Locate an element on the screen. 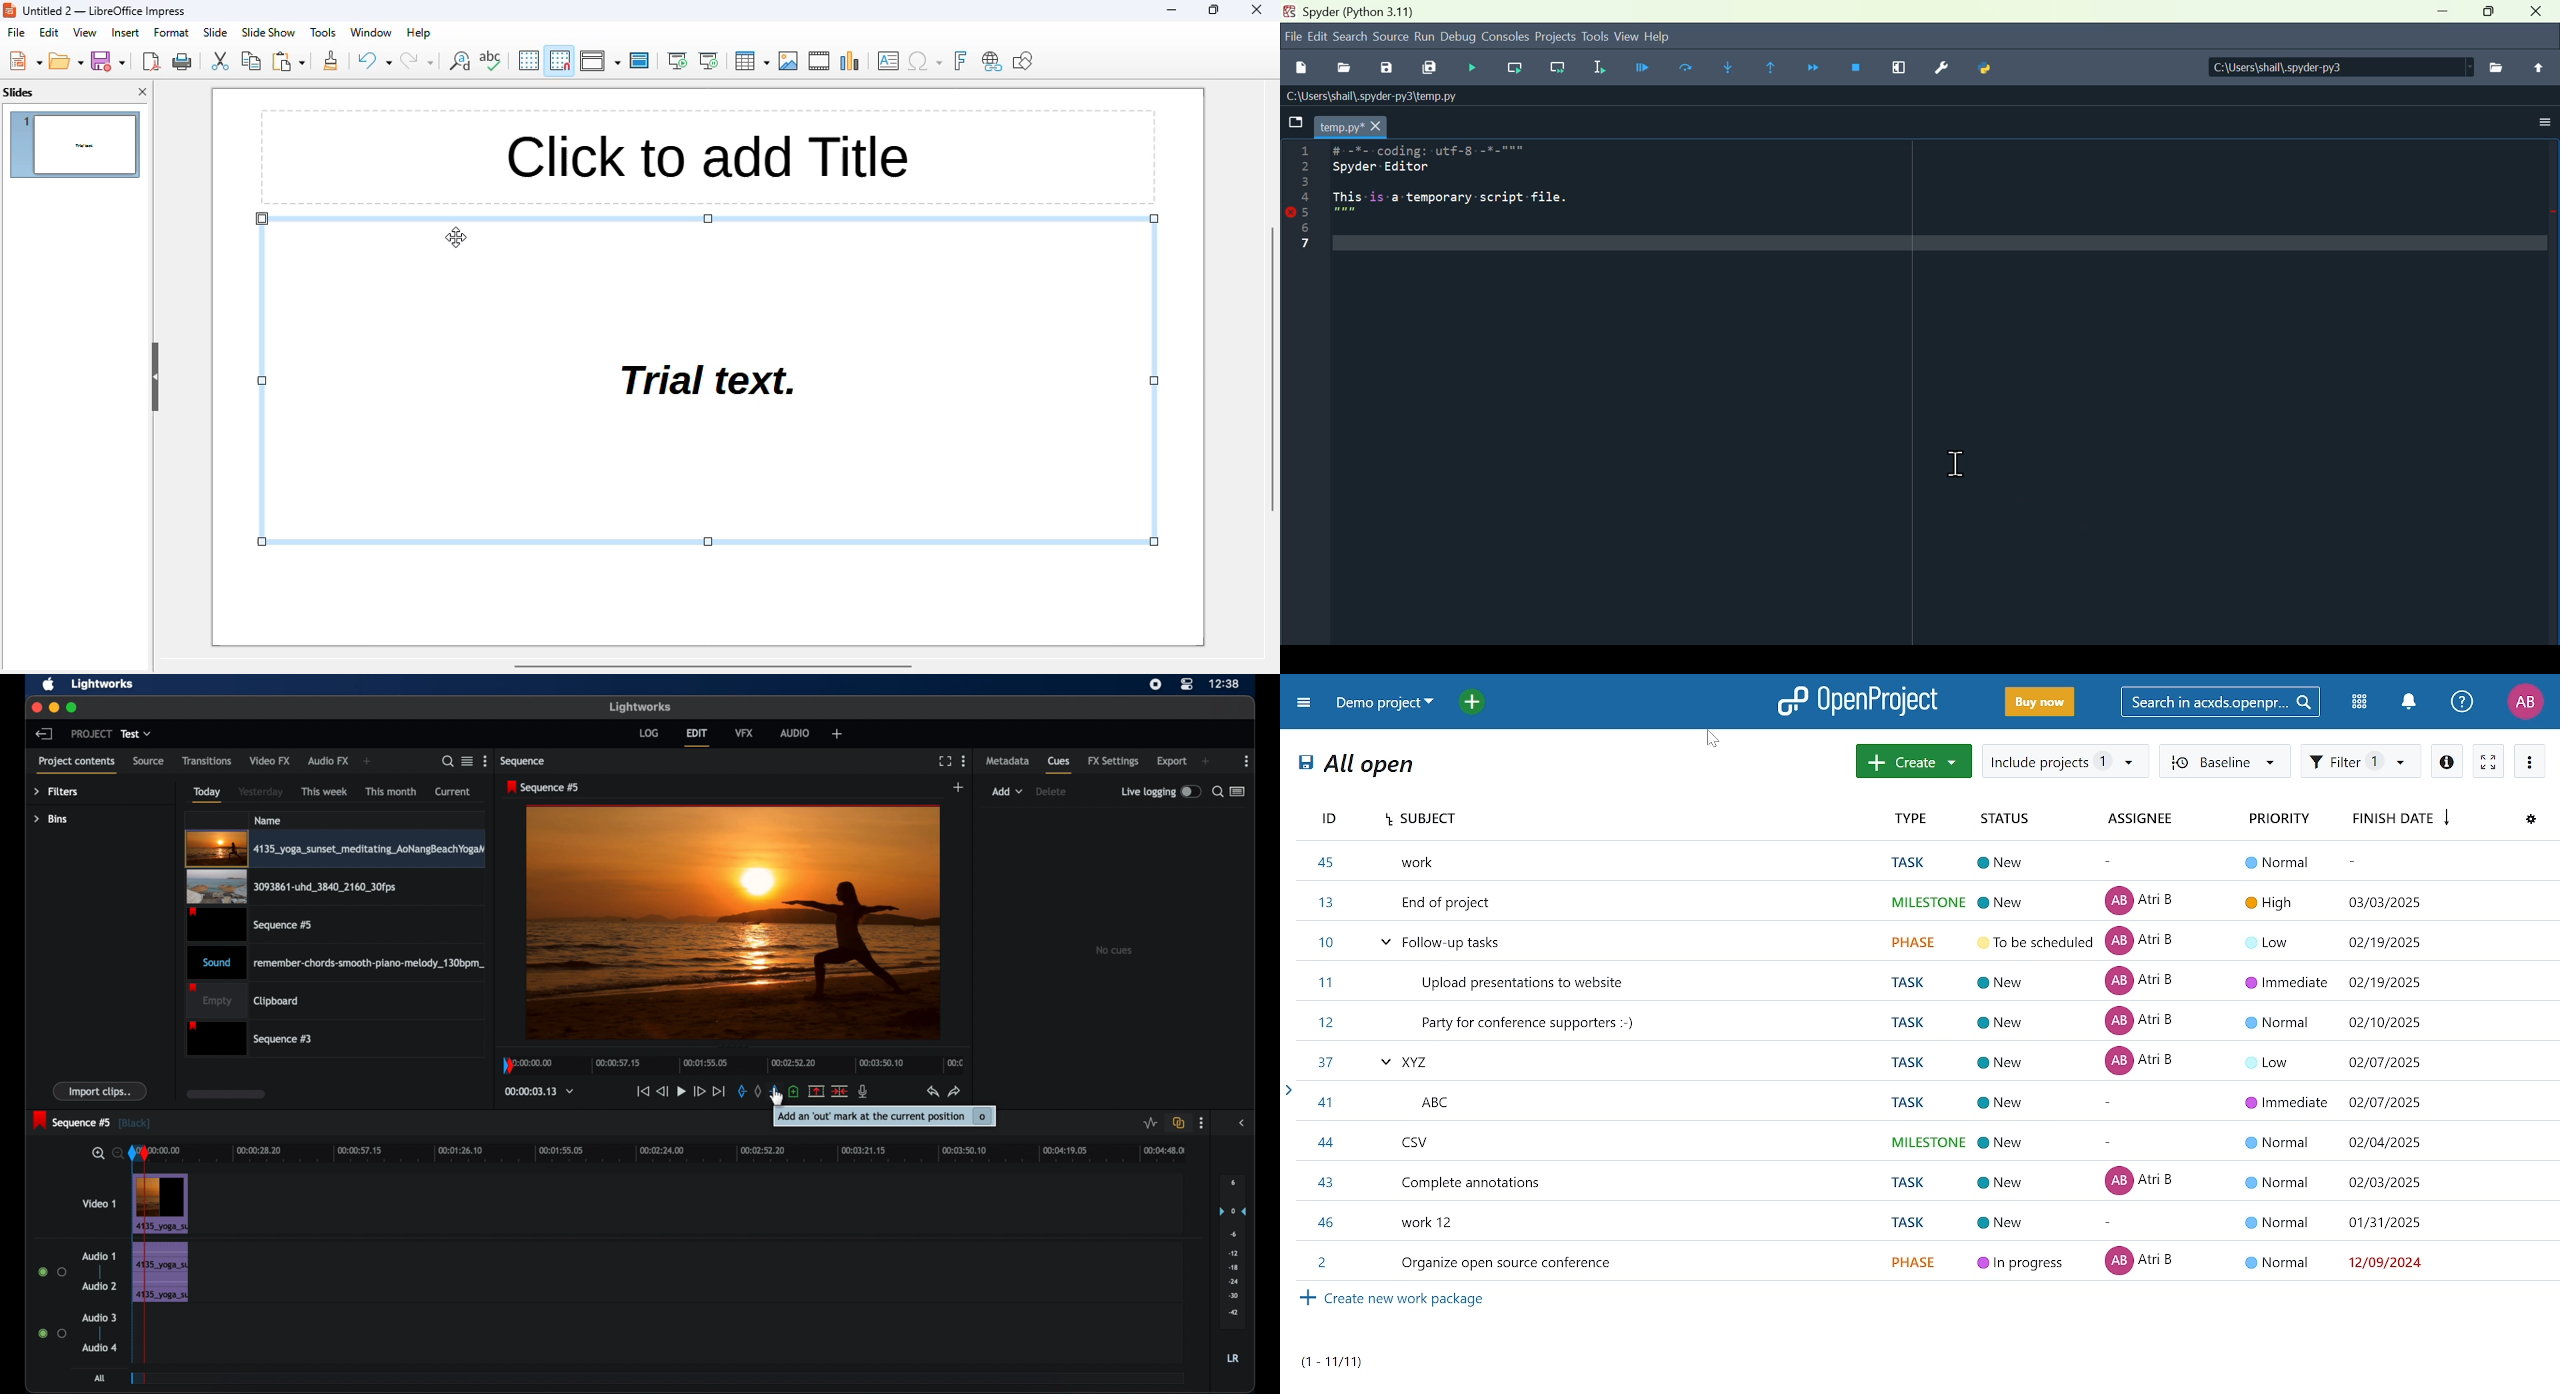 The height and width of the screenshot is (1400, 2576). Spyder logo is located at coordinates (1288, 11).